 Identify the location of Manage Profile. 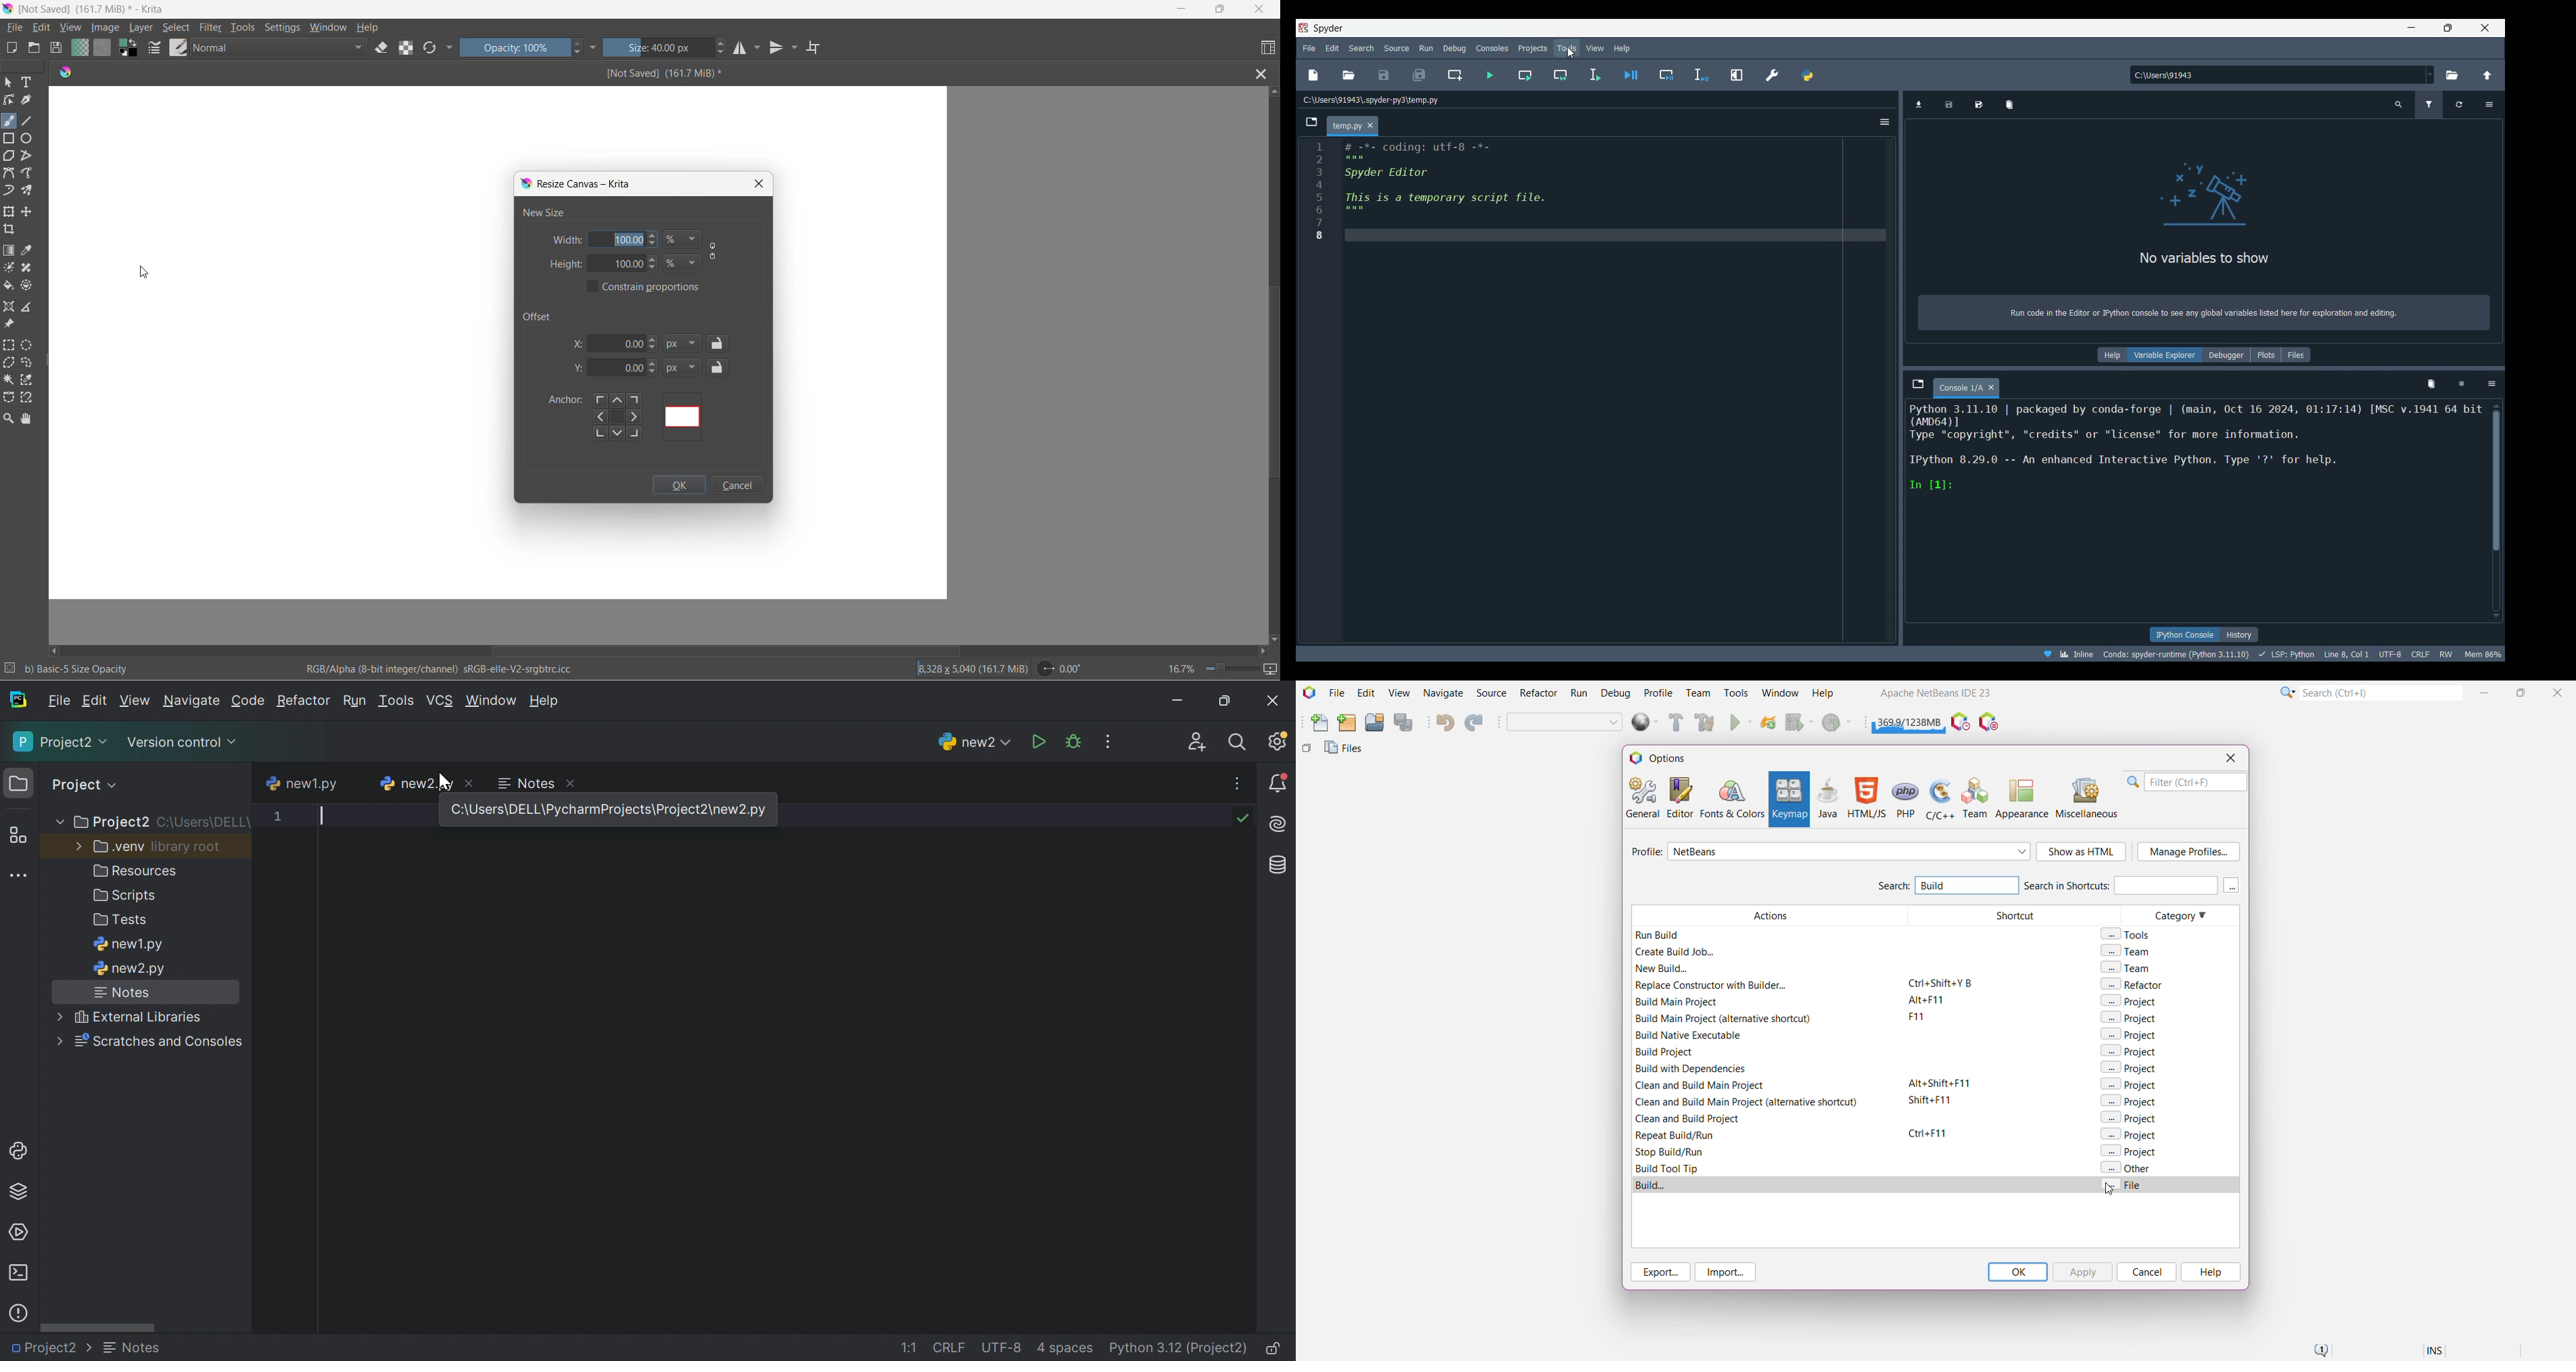
(2189, 852).